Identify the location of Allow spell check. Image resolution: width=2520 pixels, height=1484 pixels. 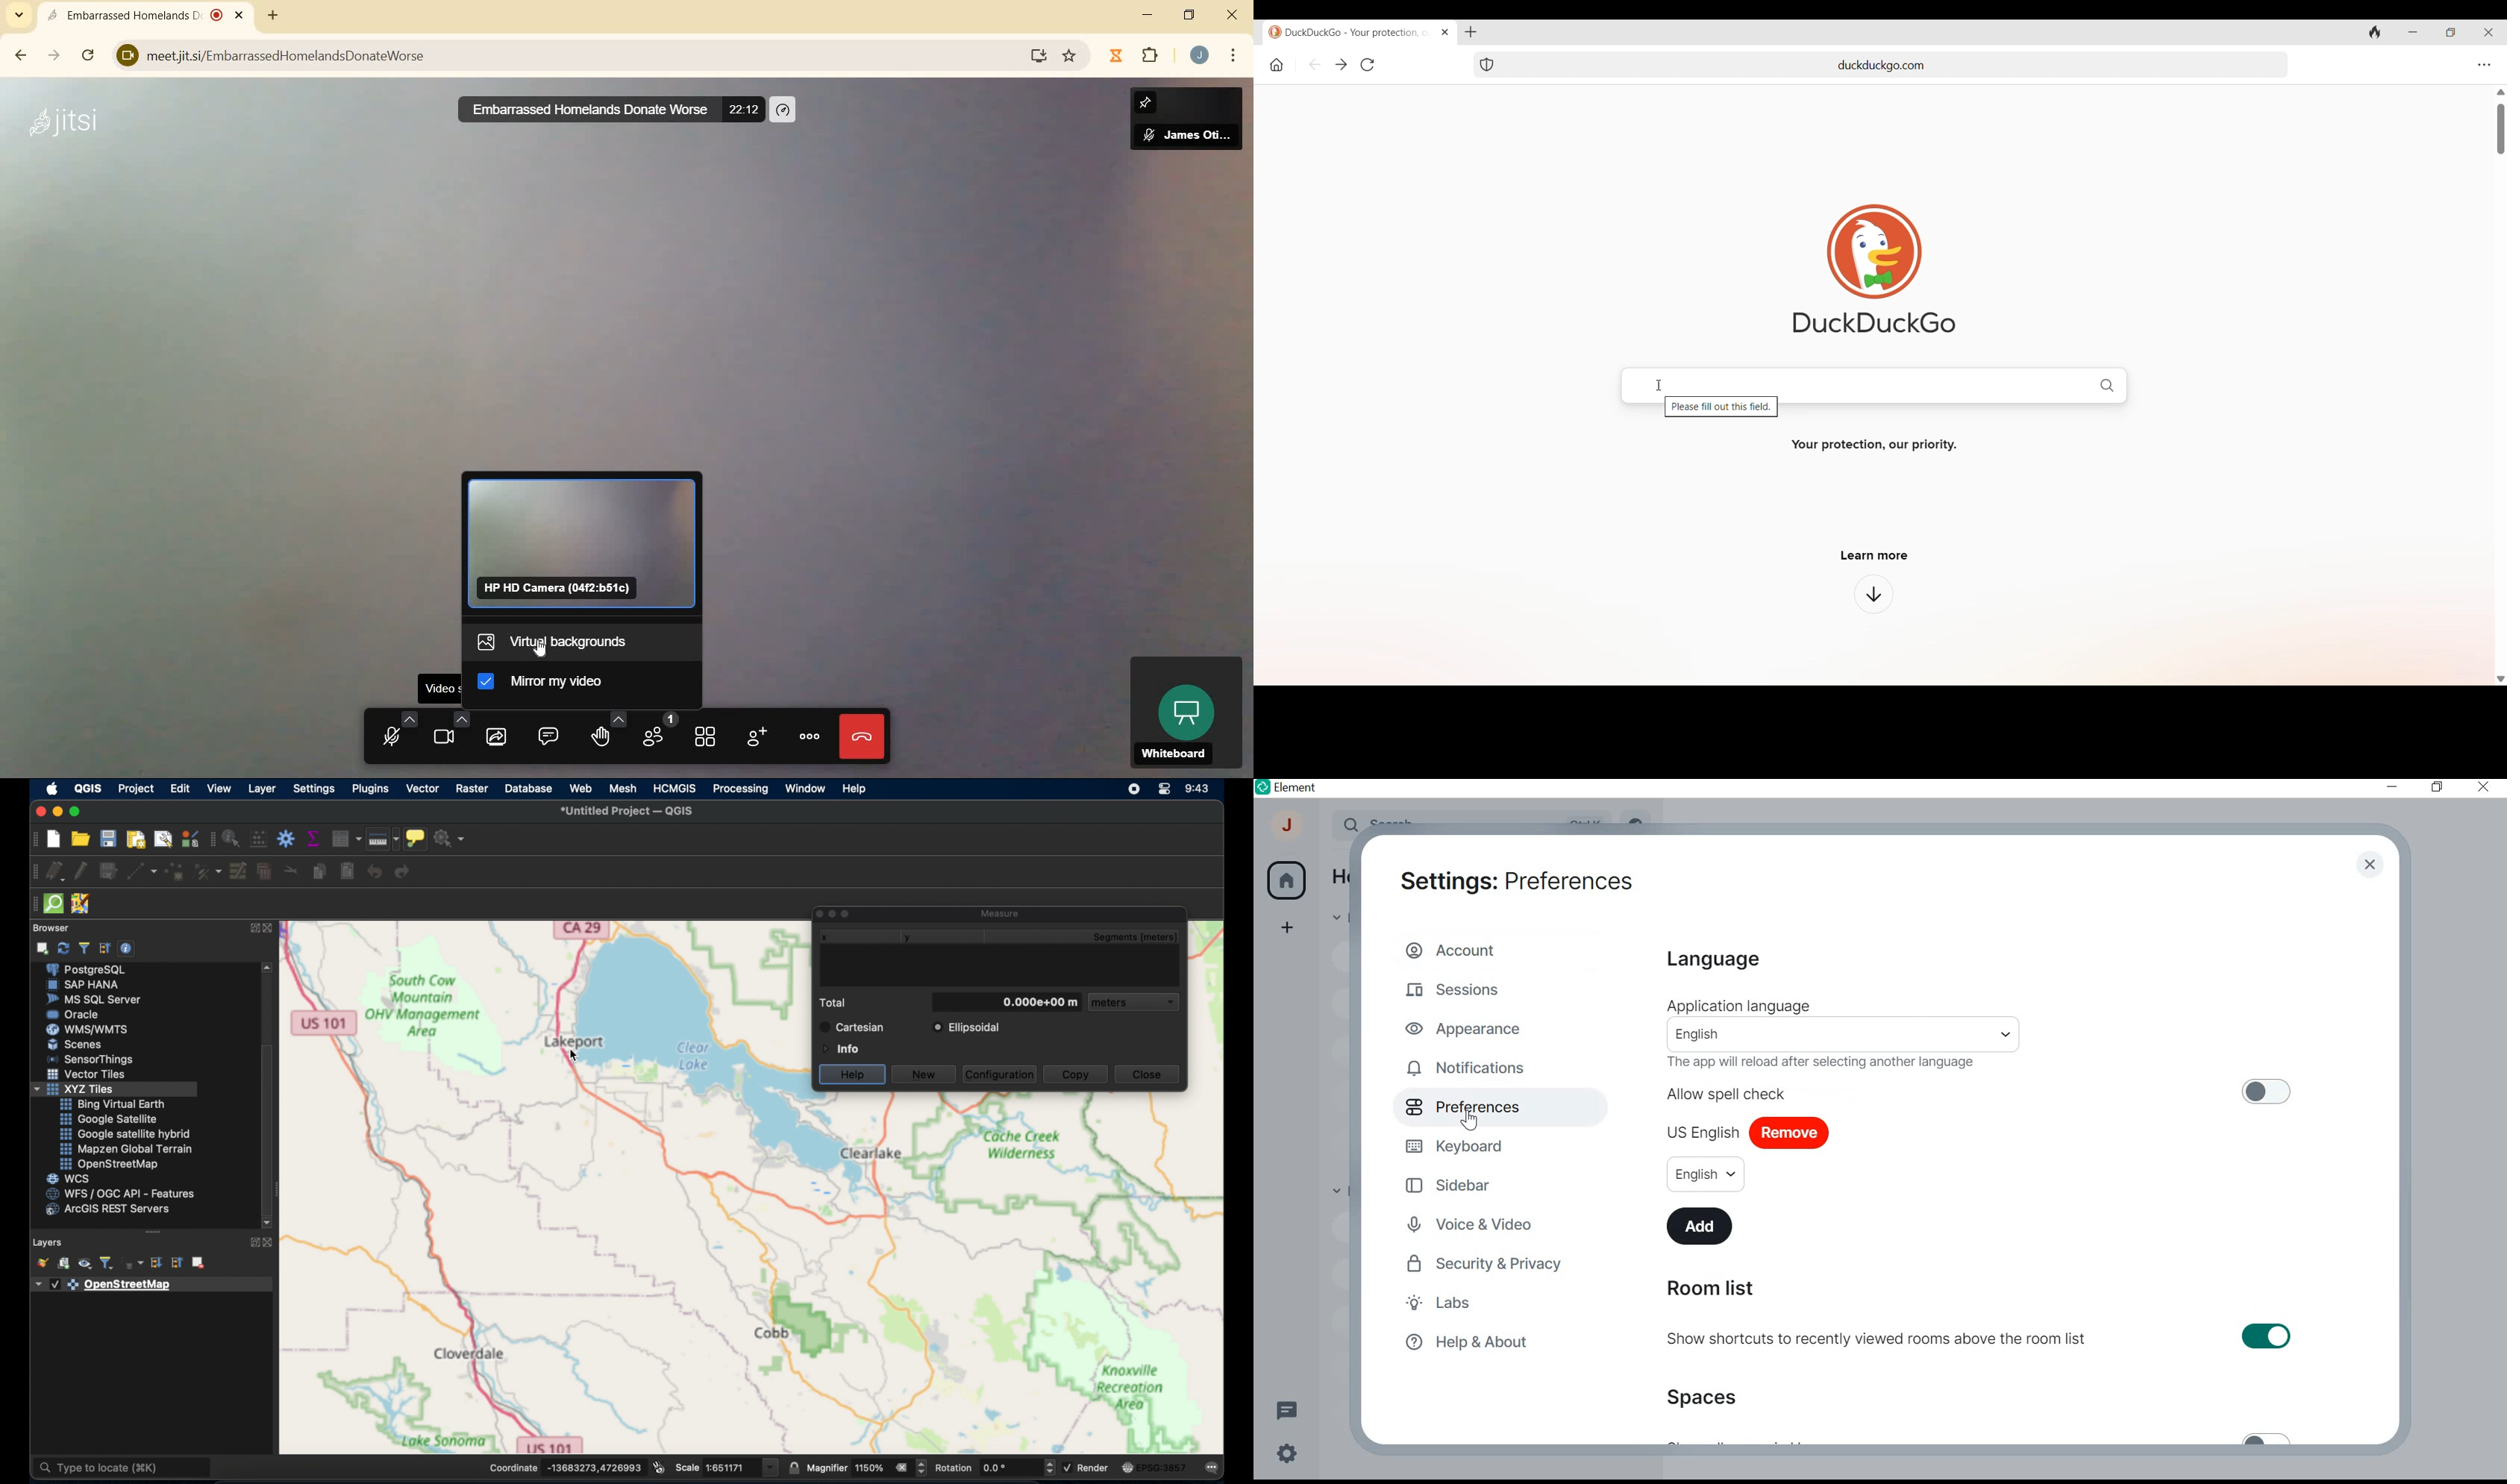
(1980, 1092).